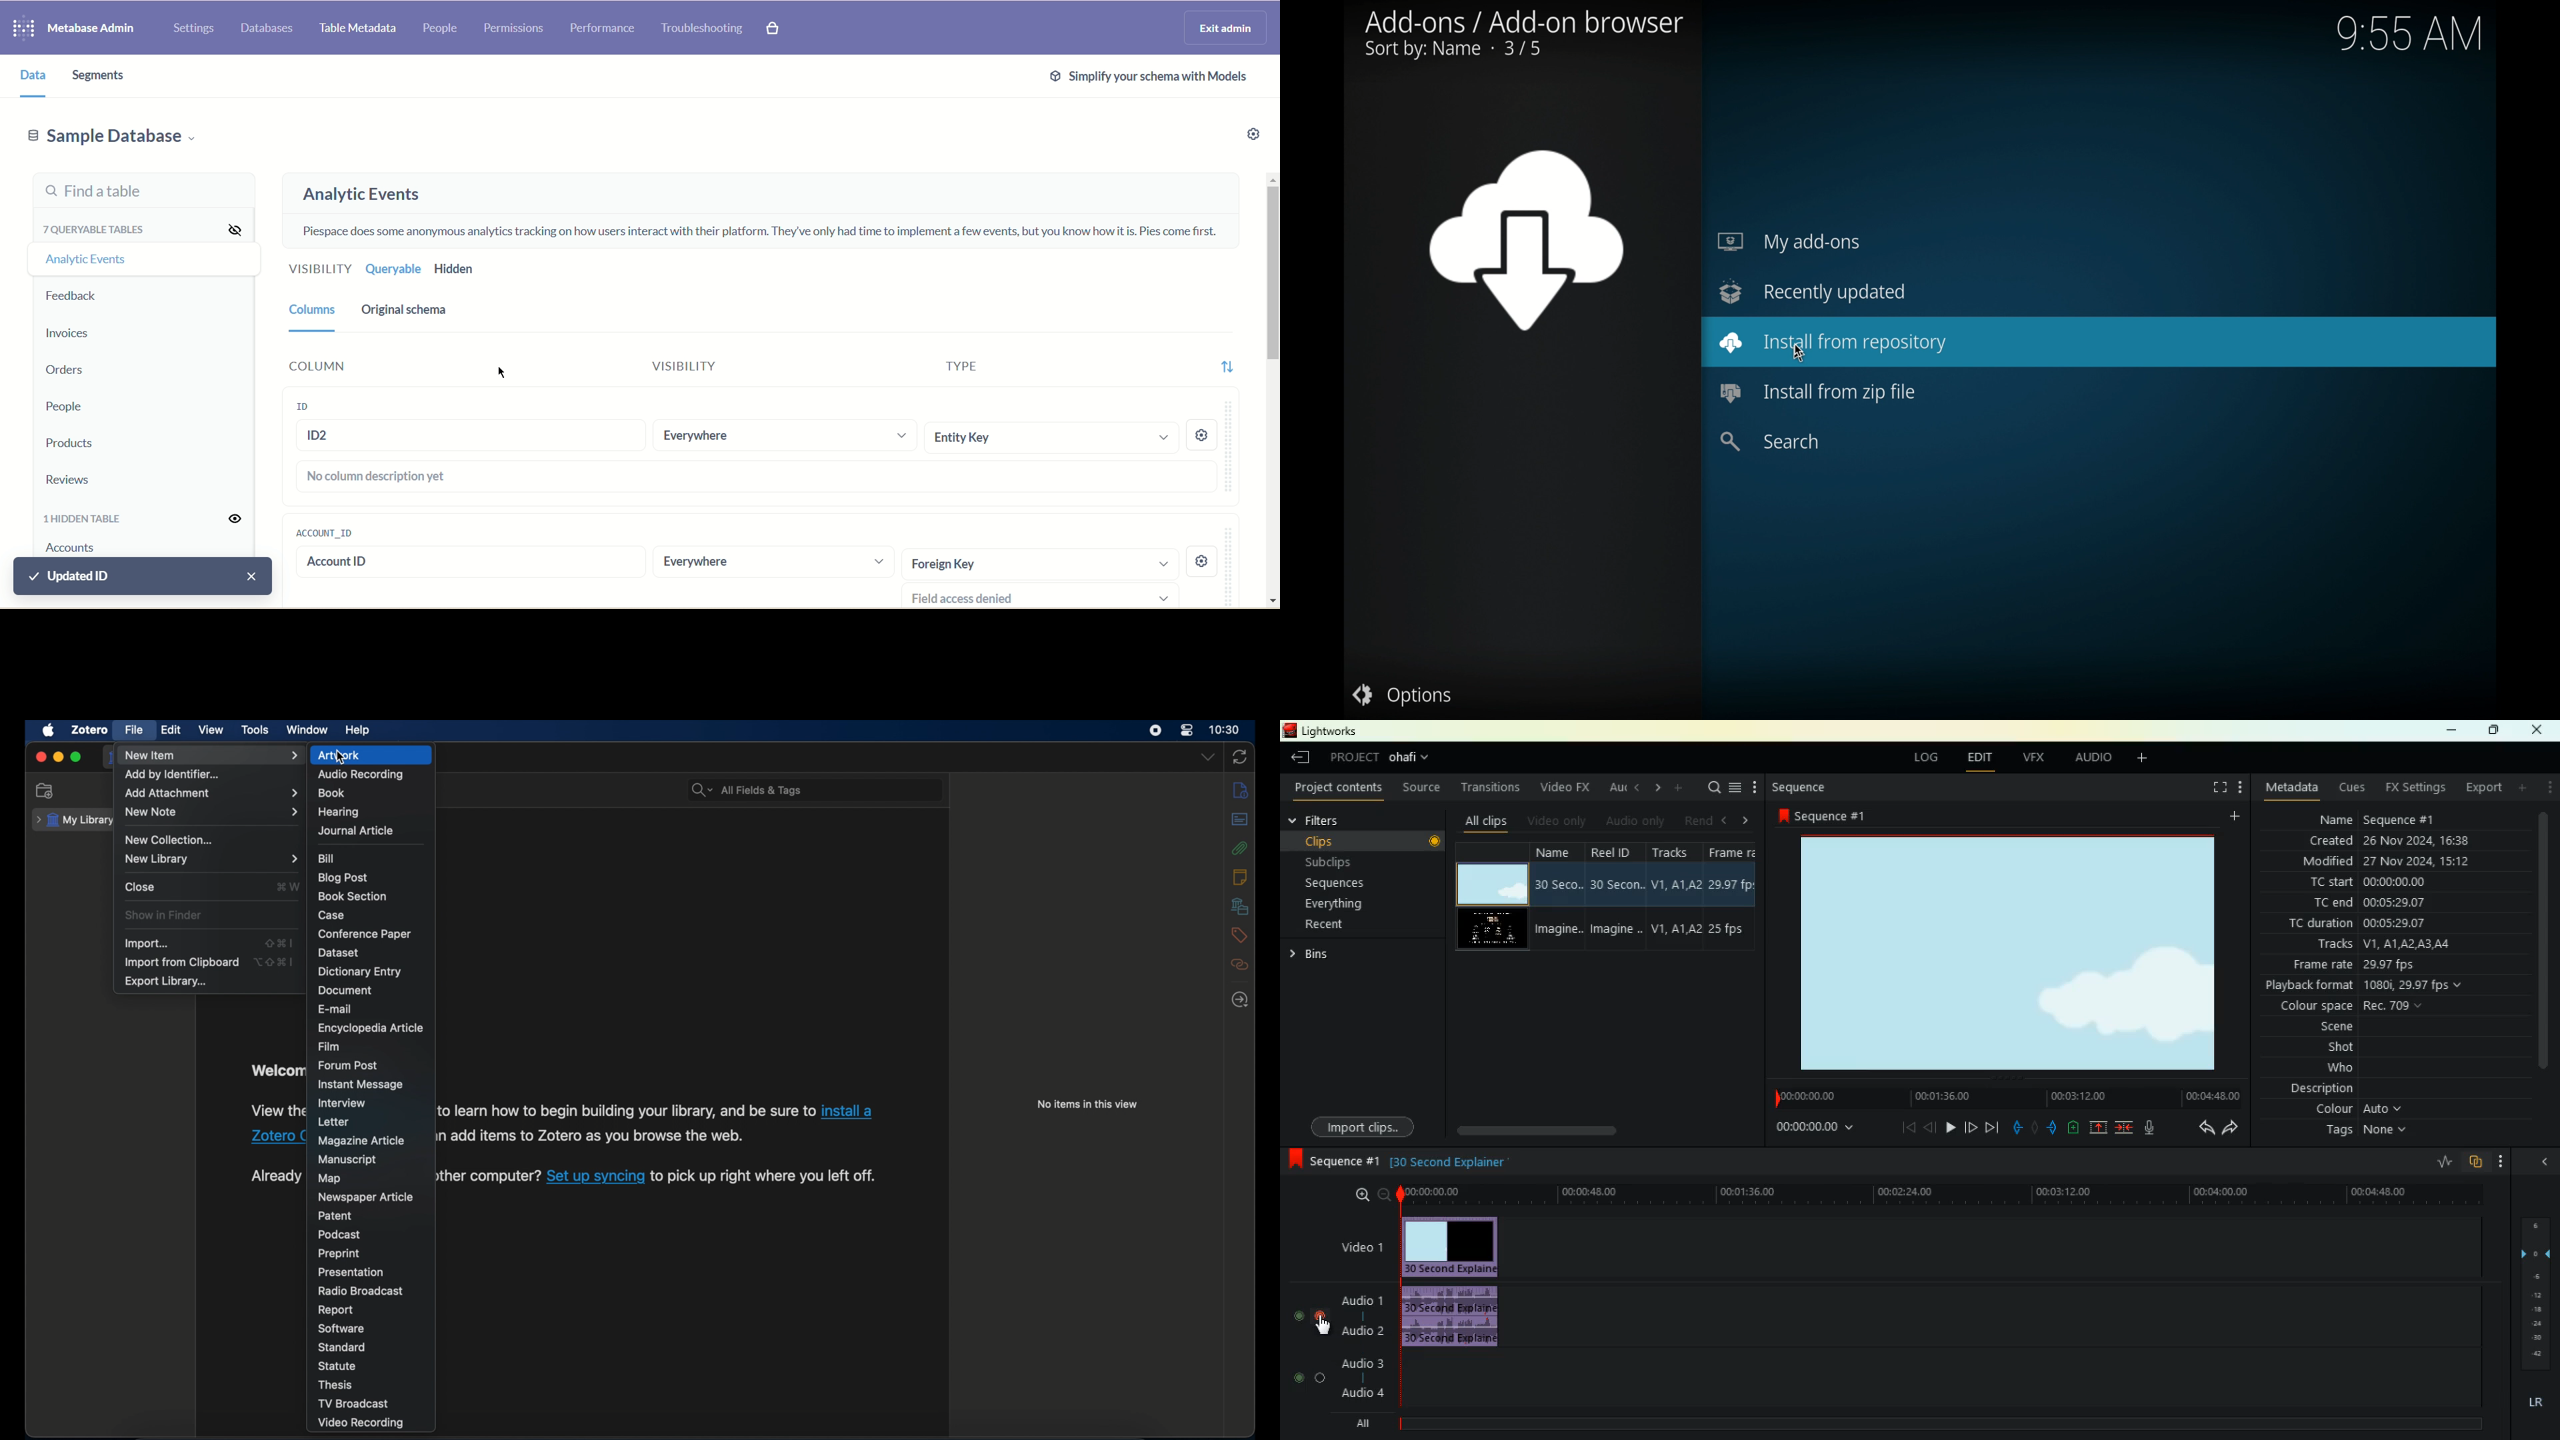 This screenshot has height=1456, width=2576. Describe the element at coordinates (1424, 790) in the screenshot. I see `source` at that location.